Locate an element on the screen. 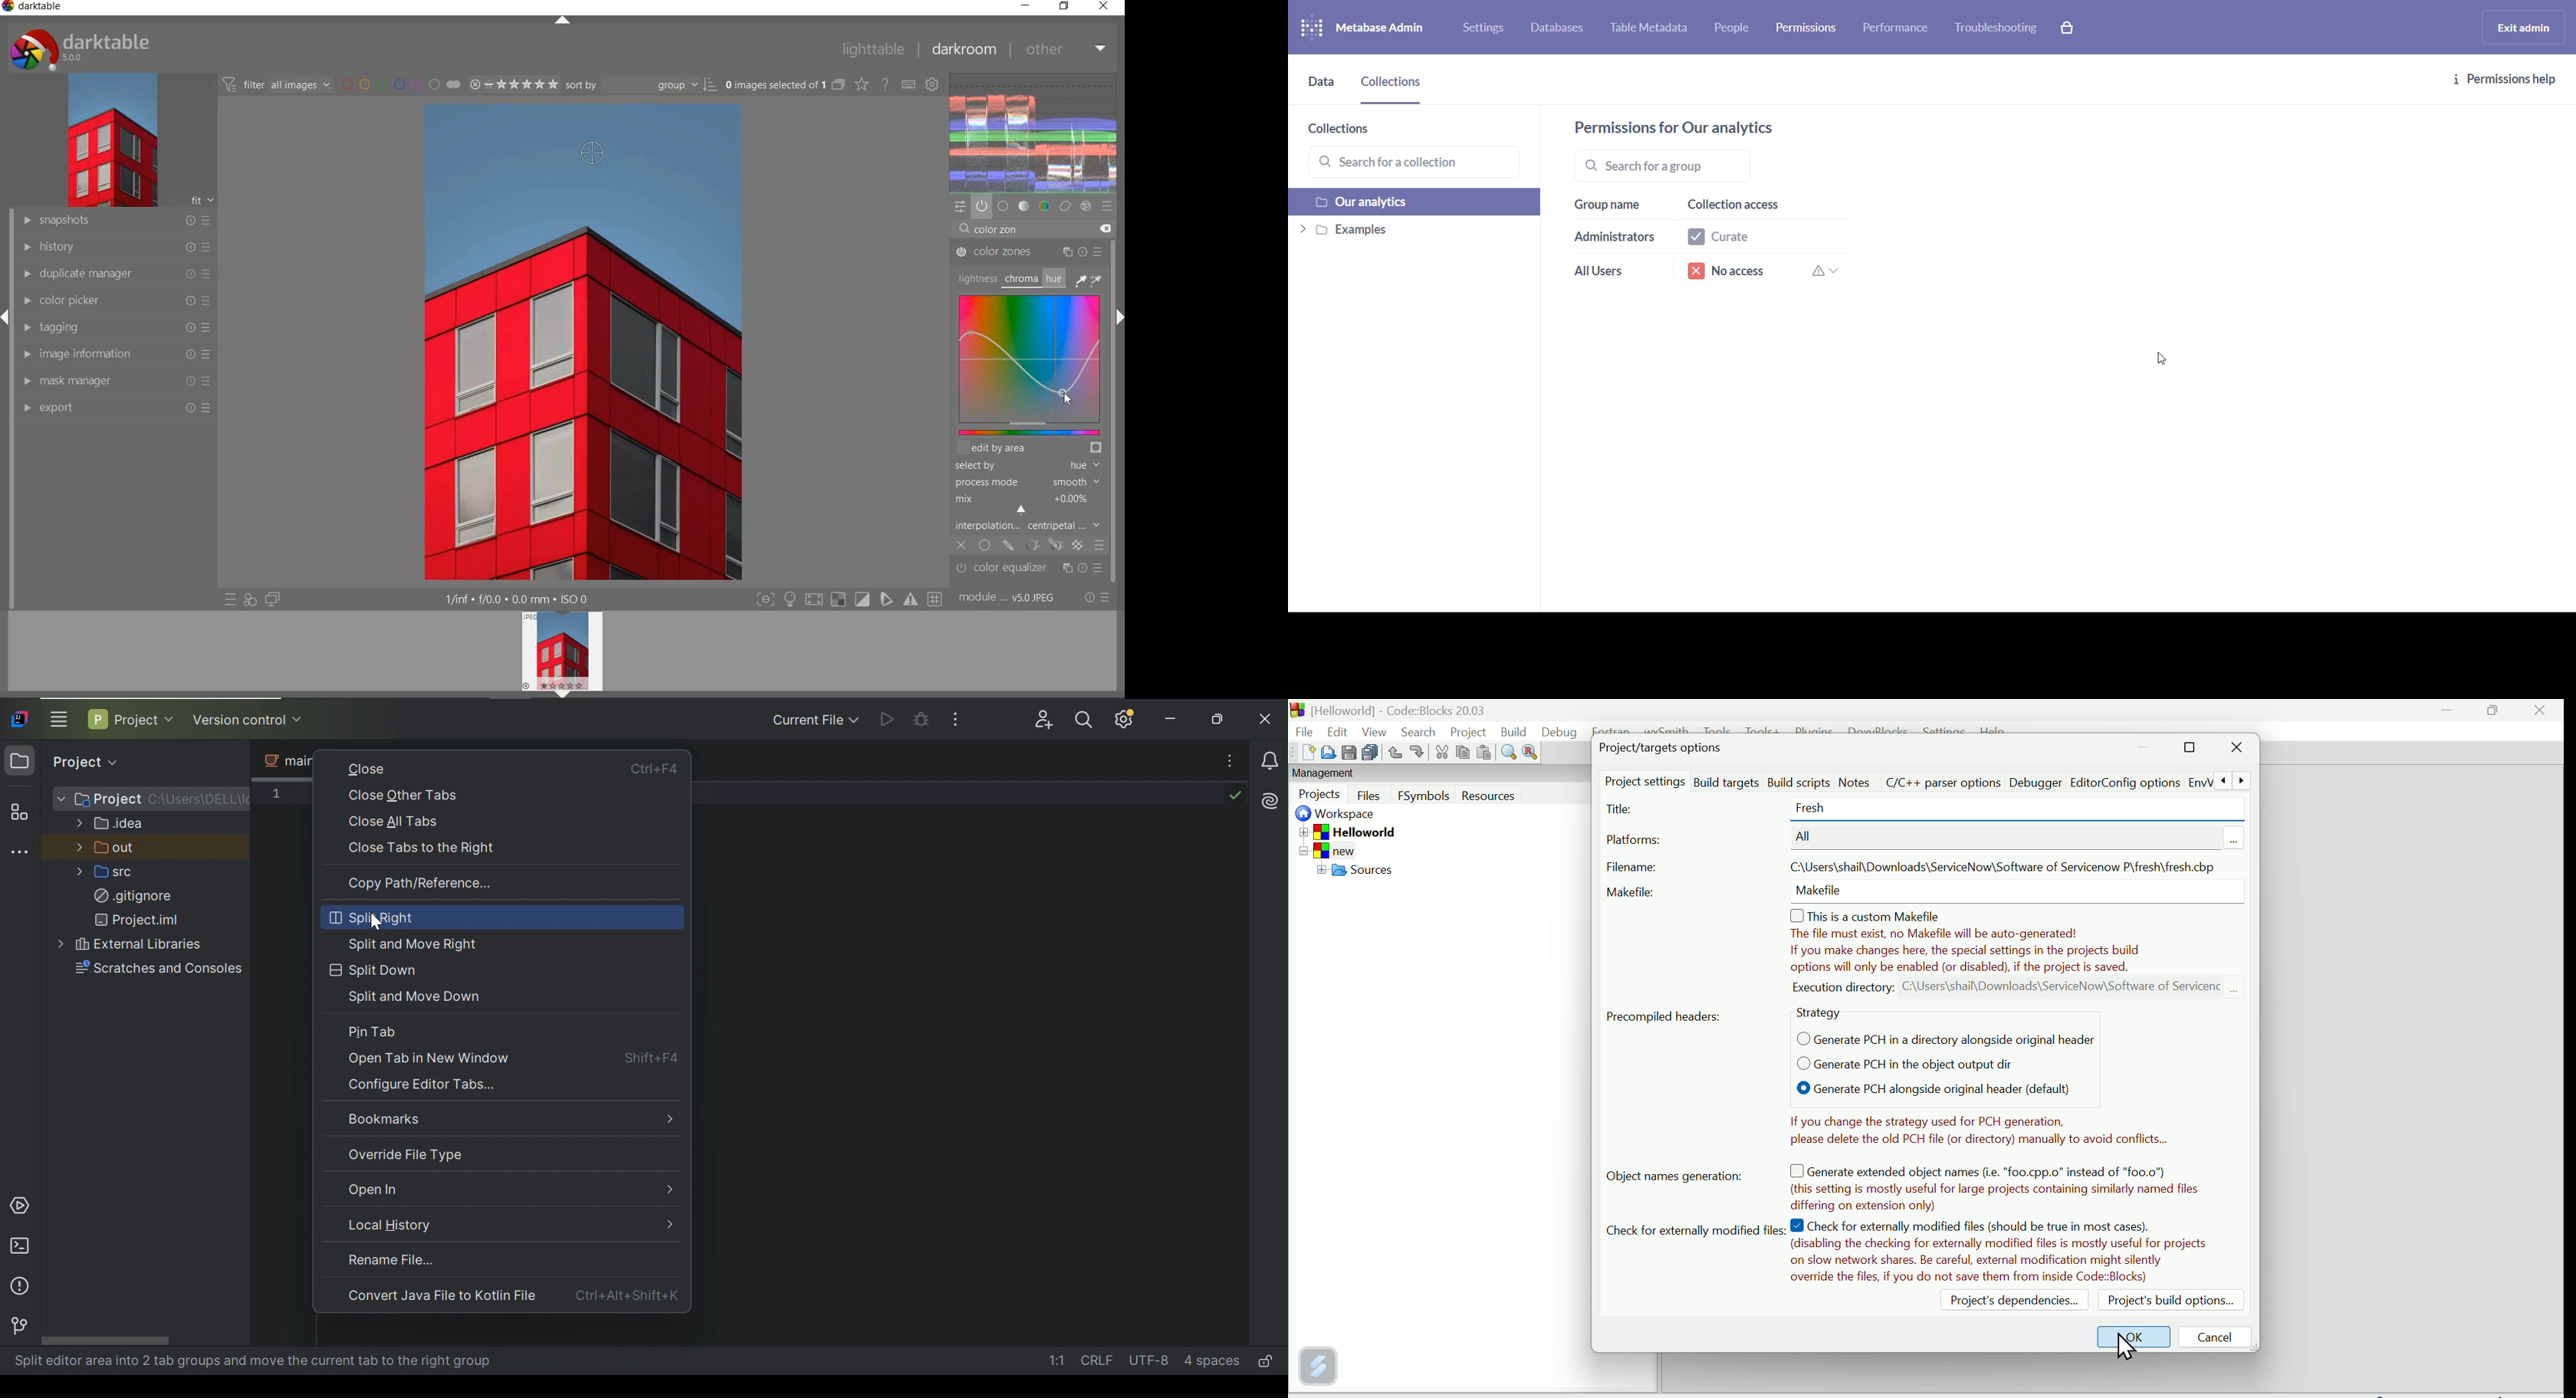  Project target options is located at coordinates (1664, 747).